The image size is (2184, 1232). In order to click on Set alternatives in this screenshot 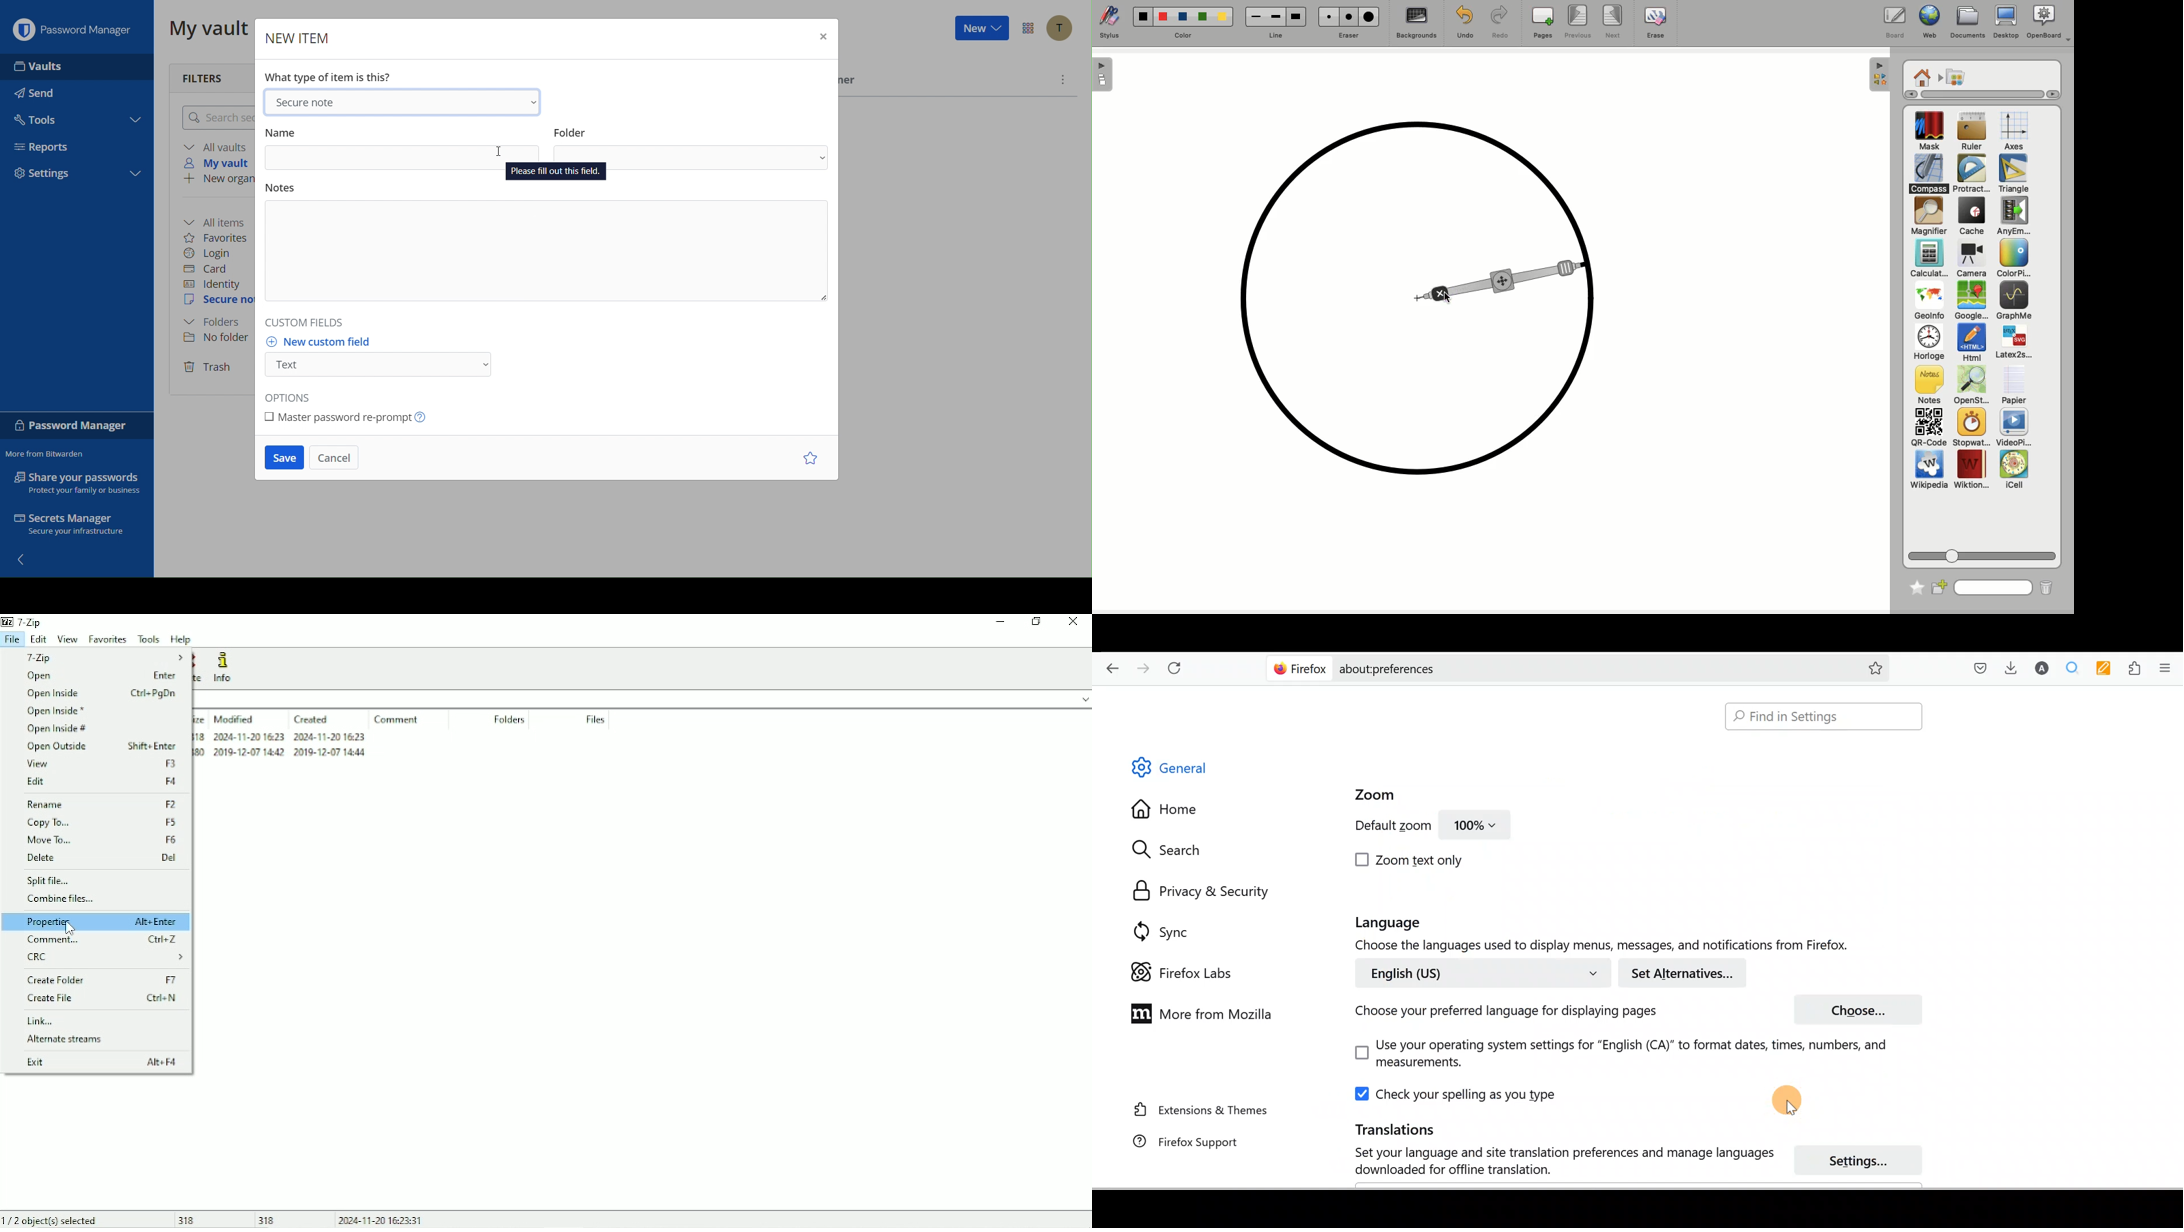, I will do `click(1687, 973)`.